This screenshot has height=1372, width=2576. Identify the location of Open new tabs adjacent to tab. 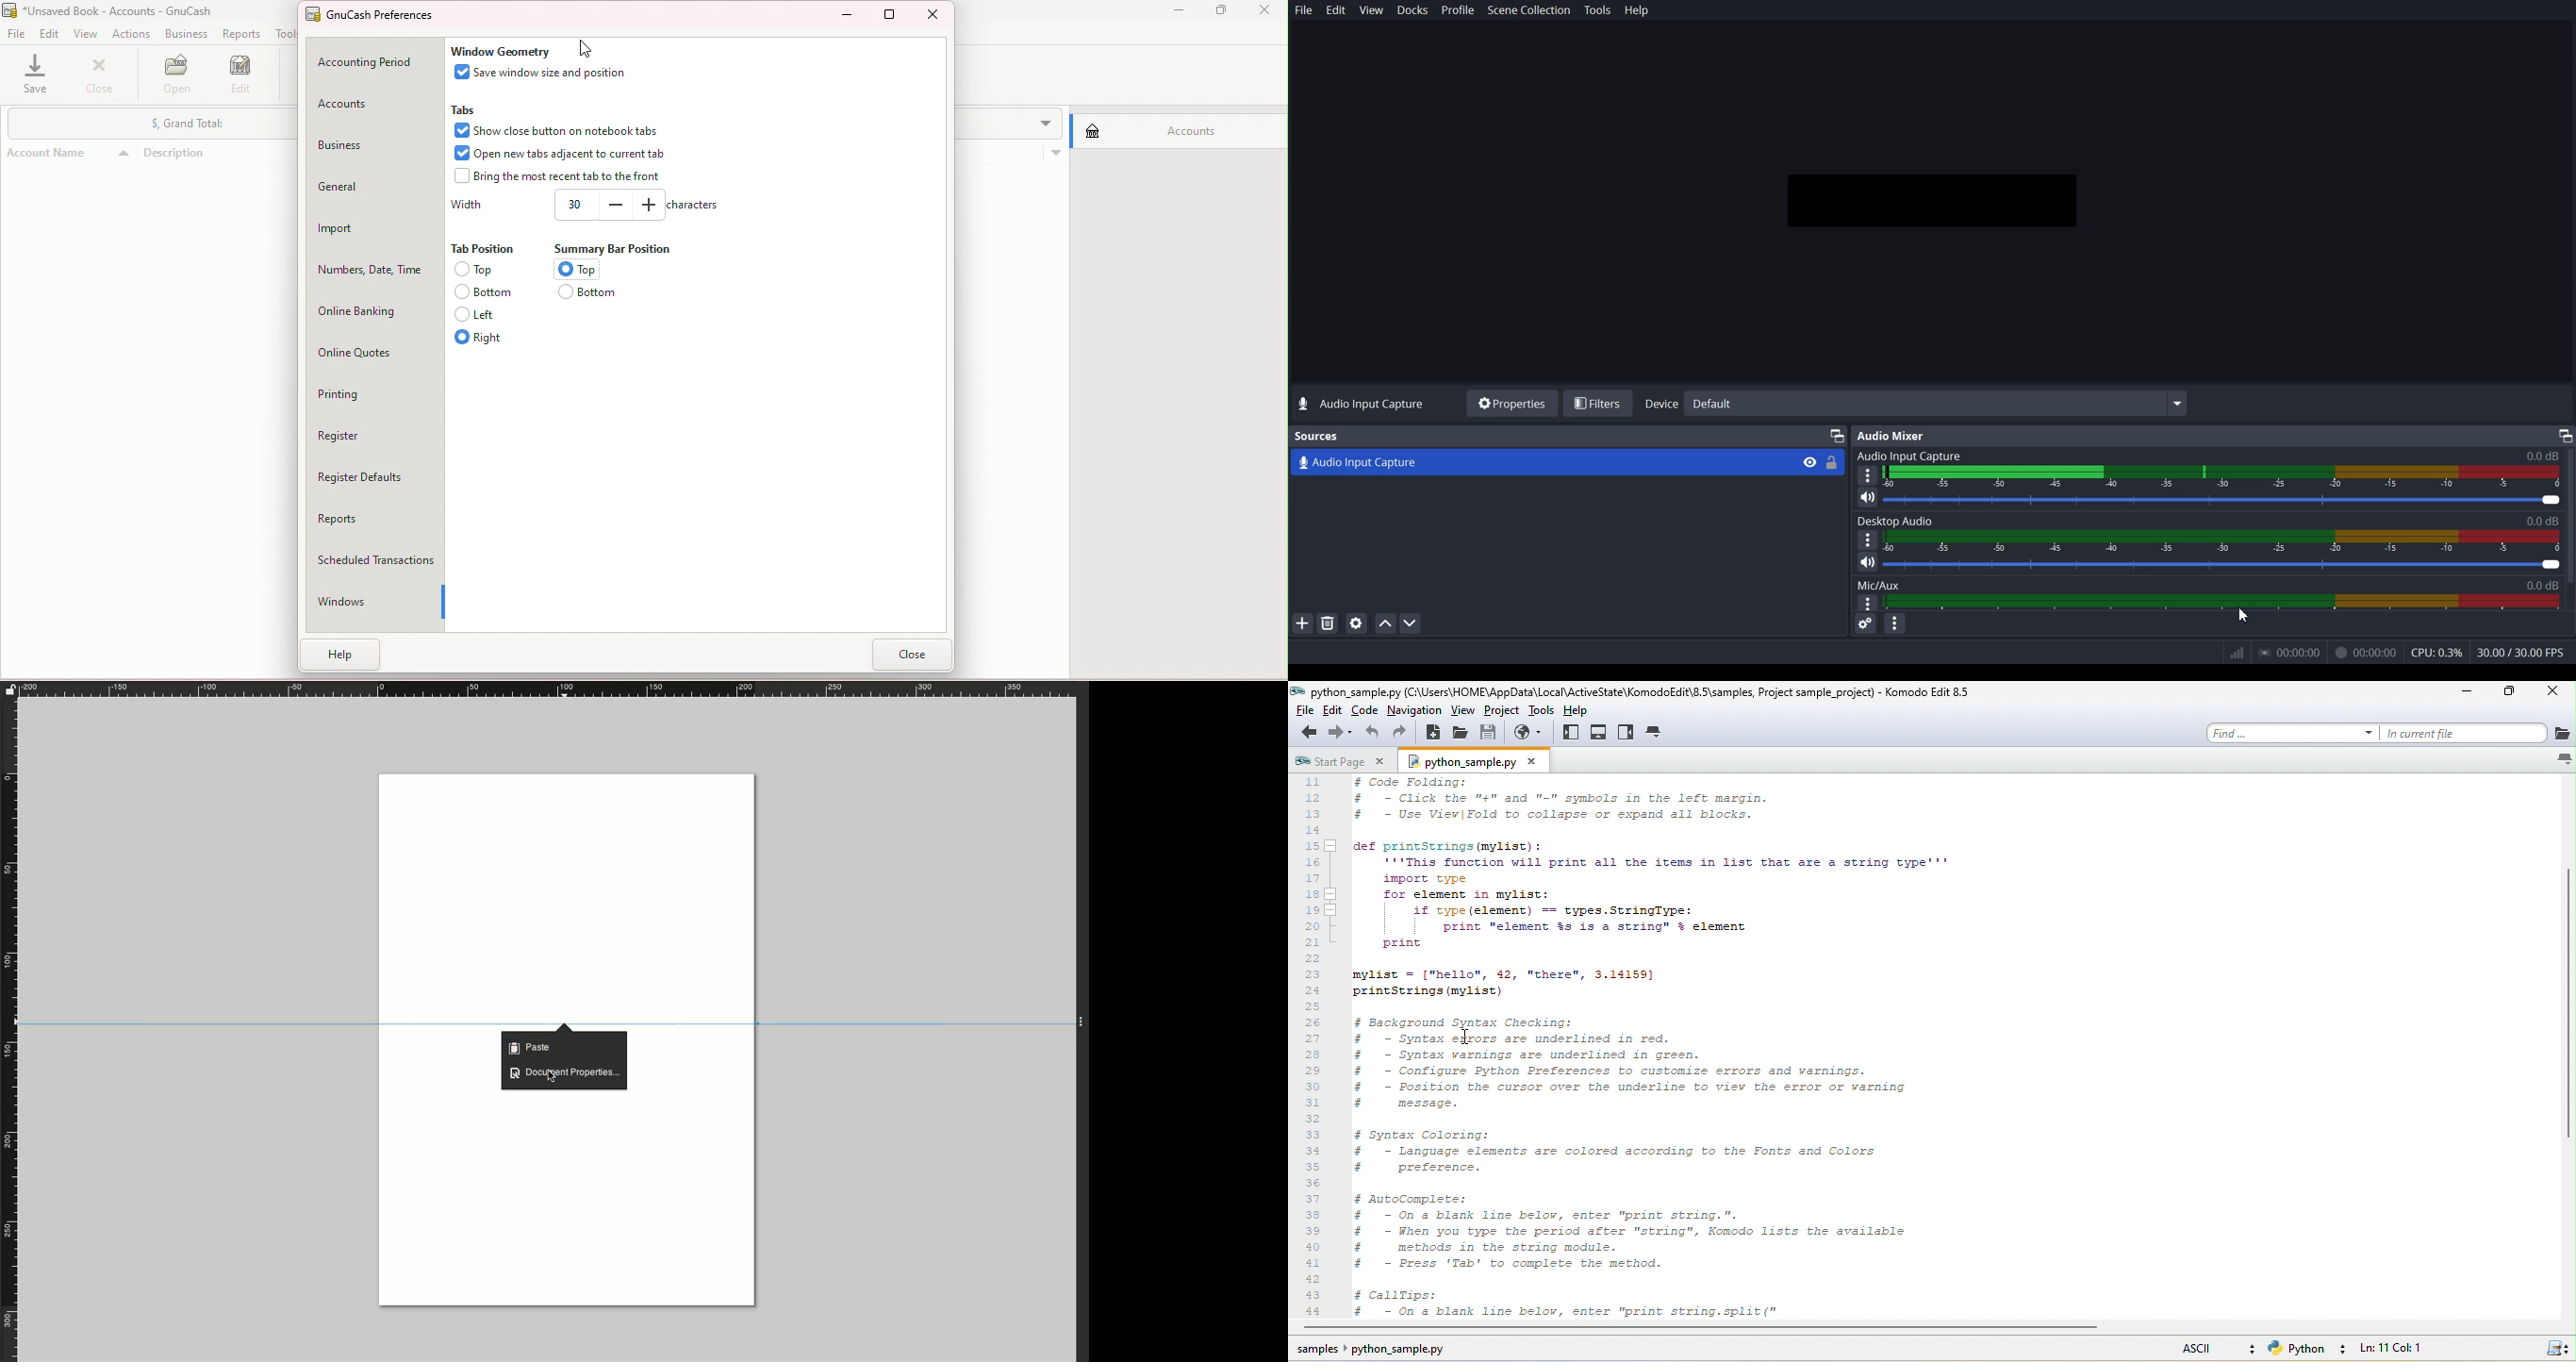
(570, 154).